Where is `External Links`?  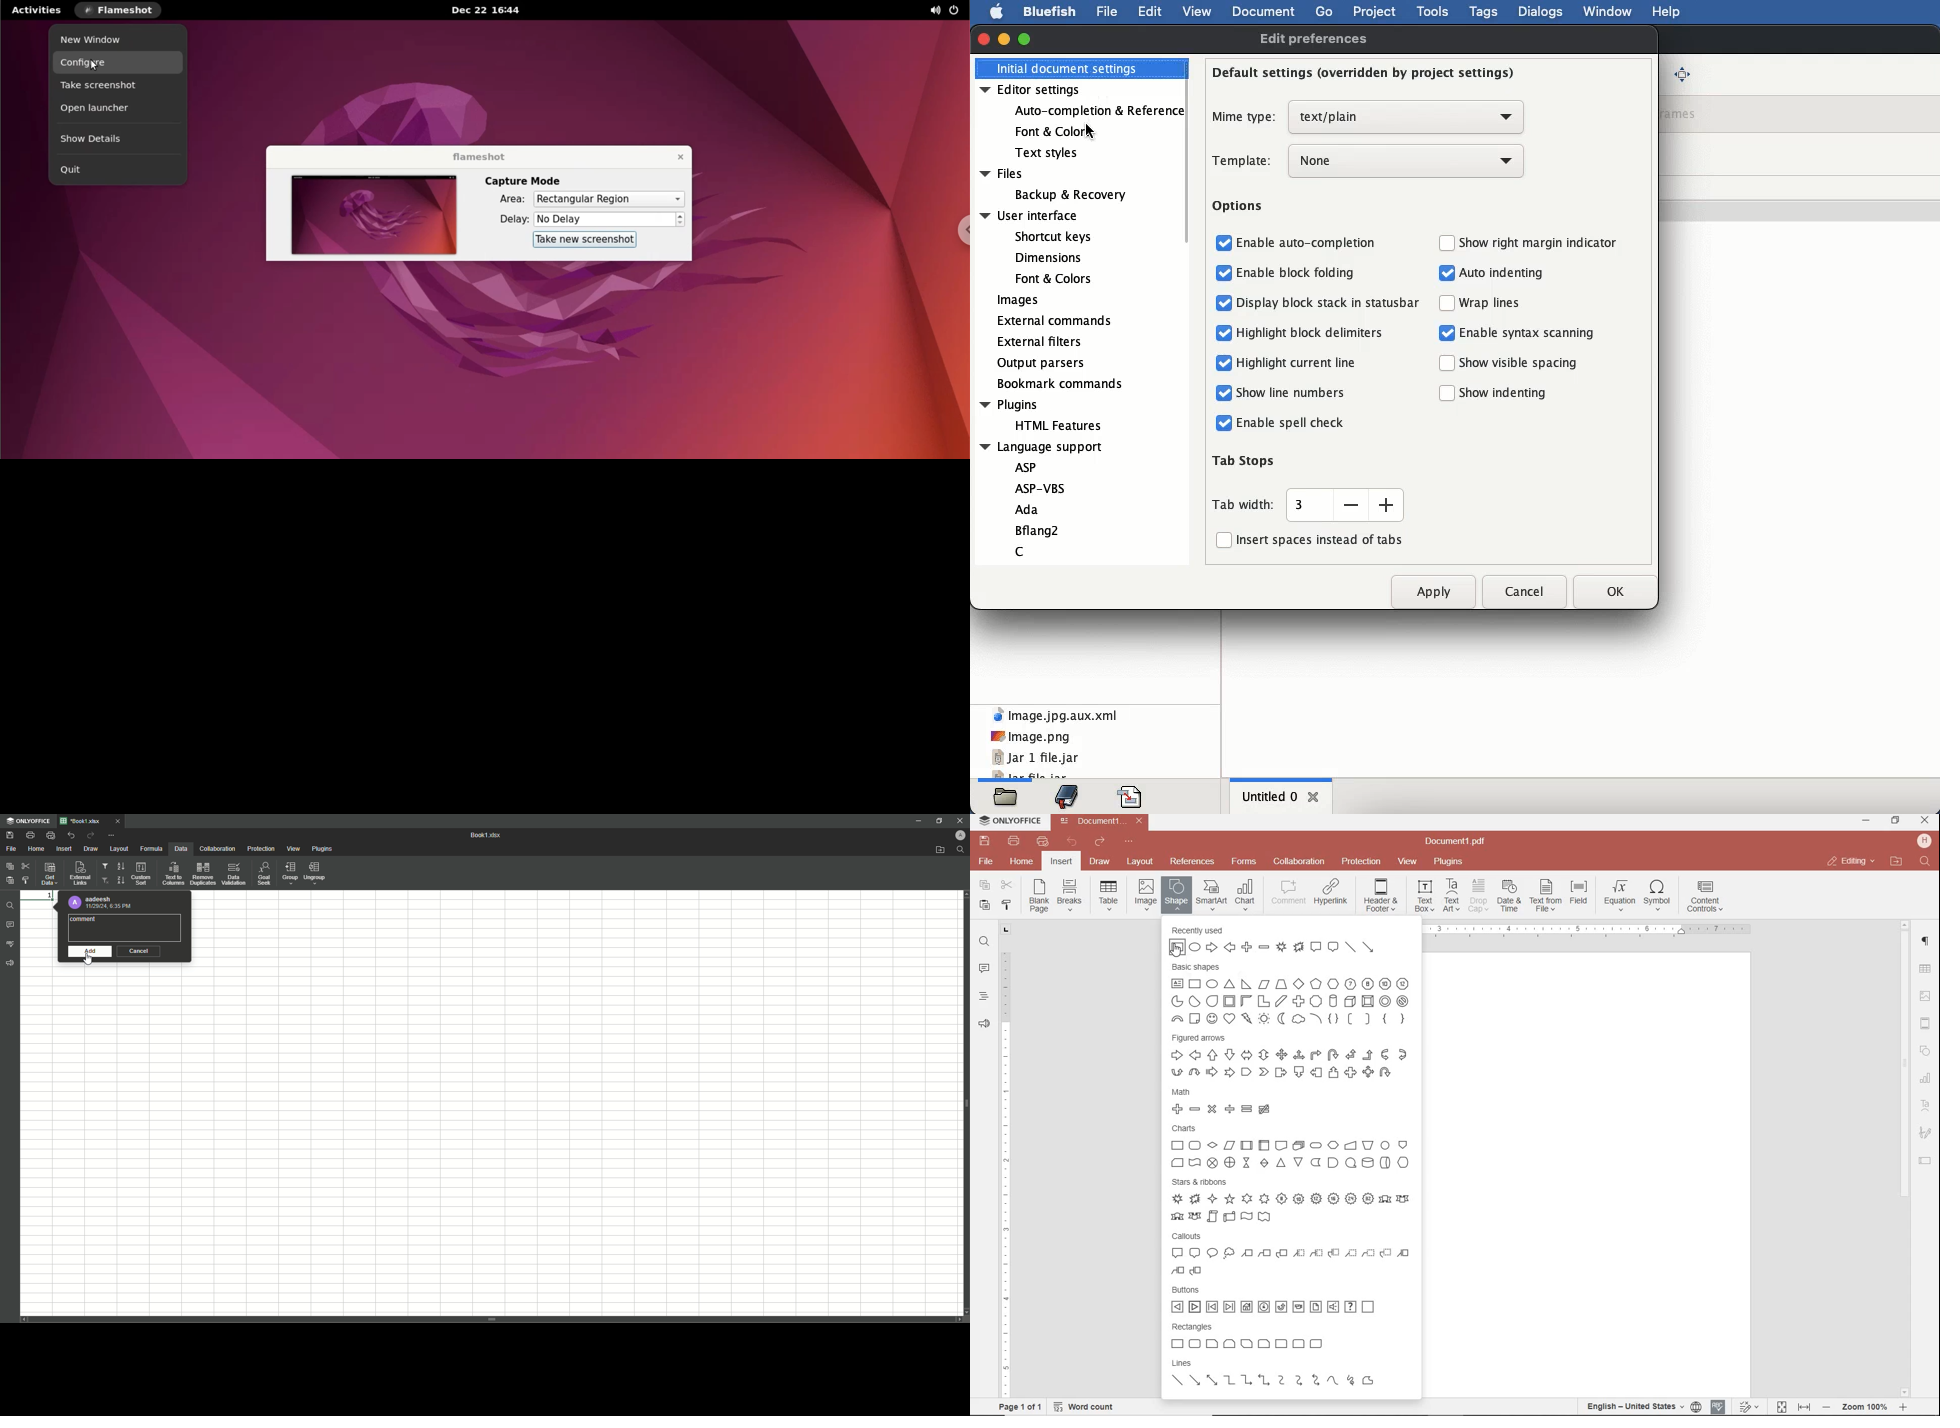
External Links is located at coordinates (79, 873).